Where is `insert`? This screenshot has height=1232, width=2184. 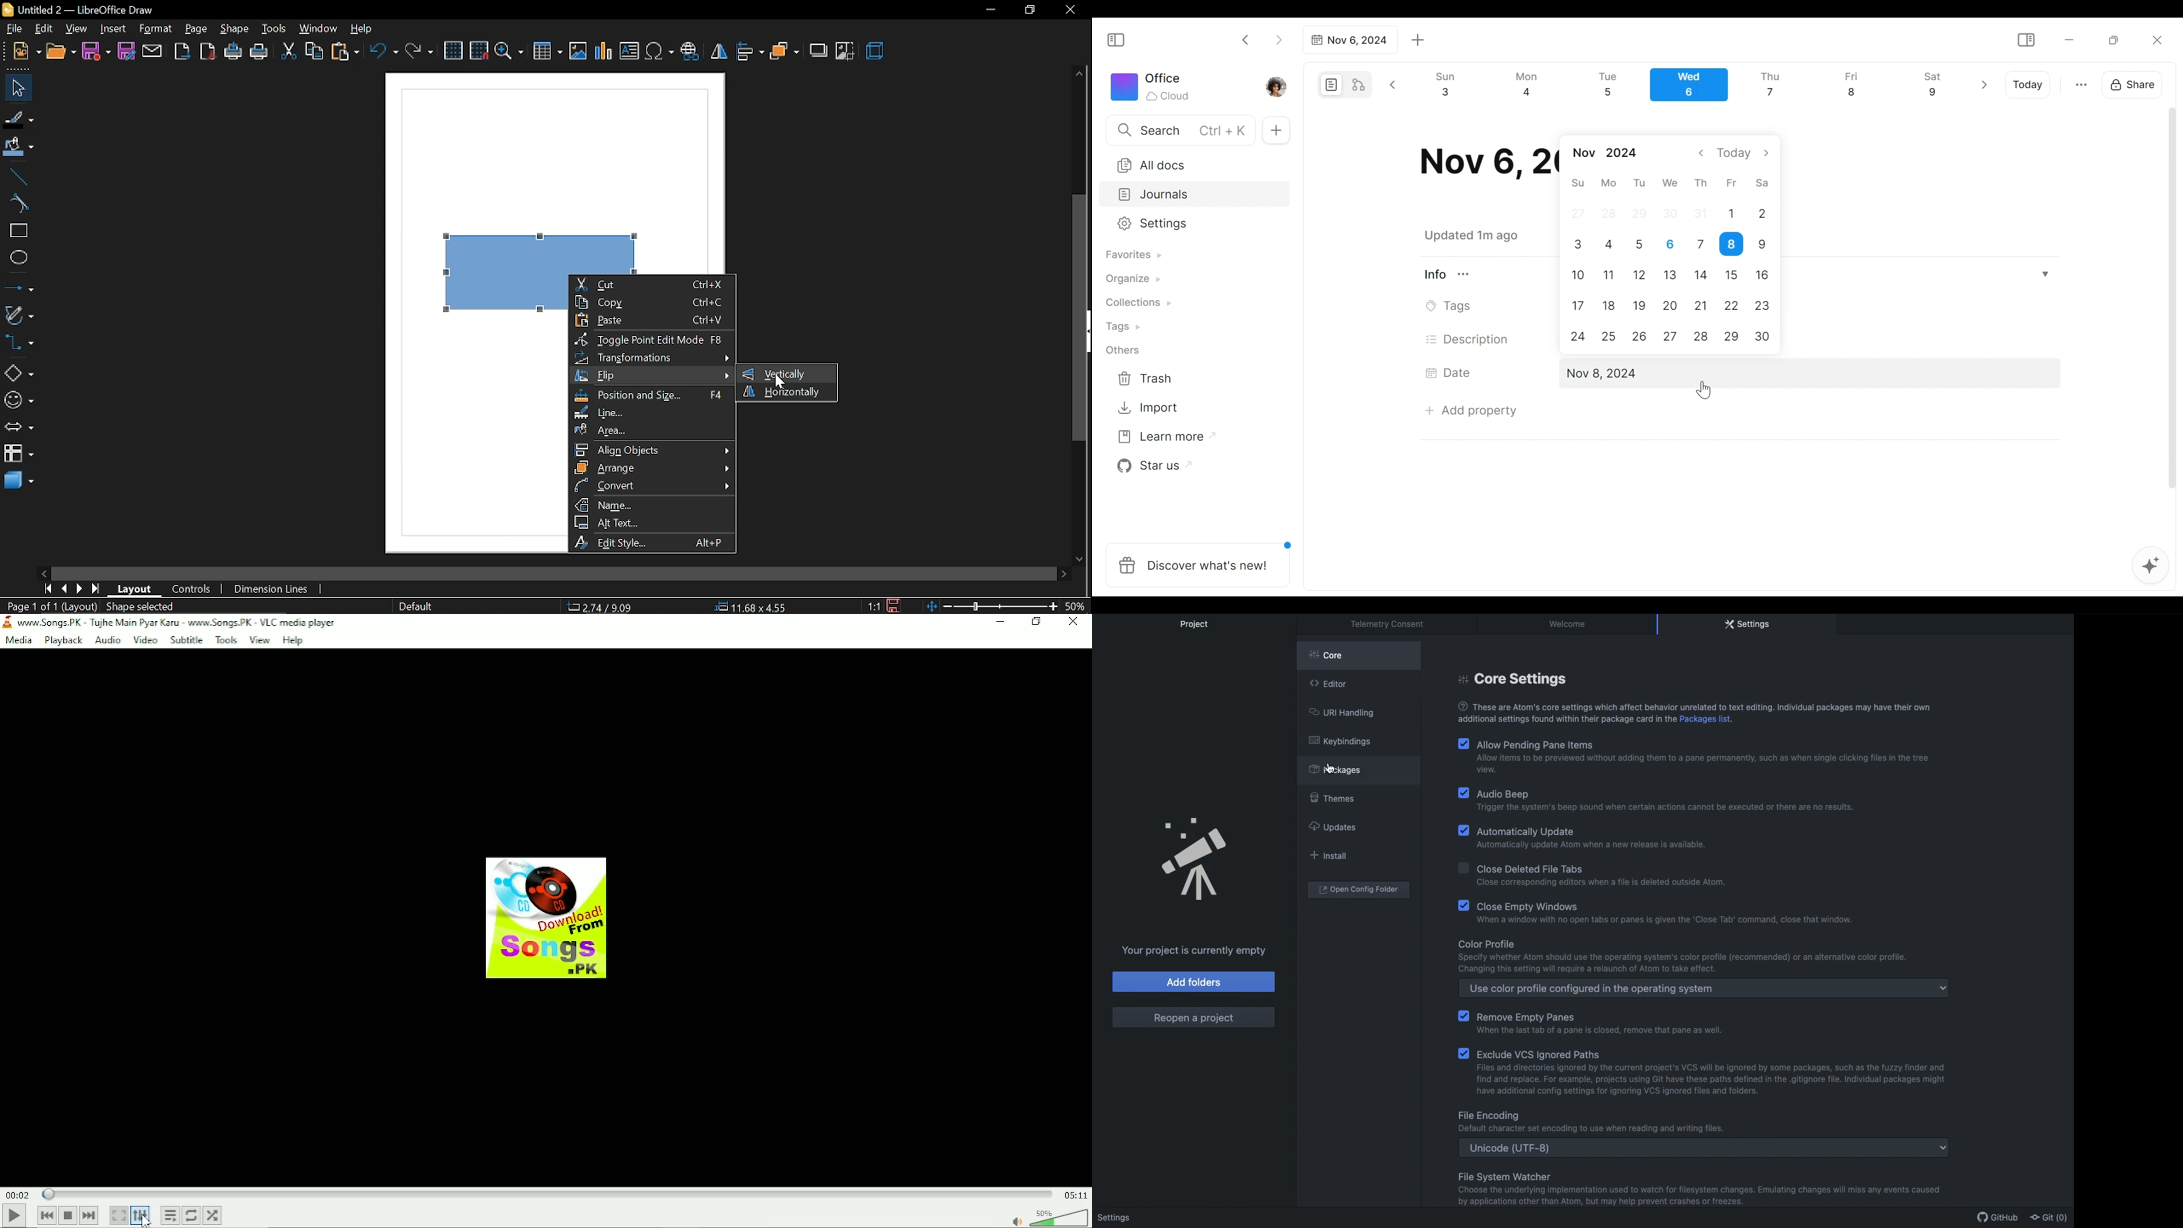
insert is located at coordinates (113, 29).